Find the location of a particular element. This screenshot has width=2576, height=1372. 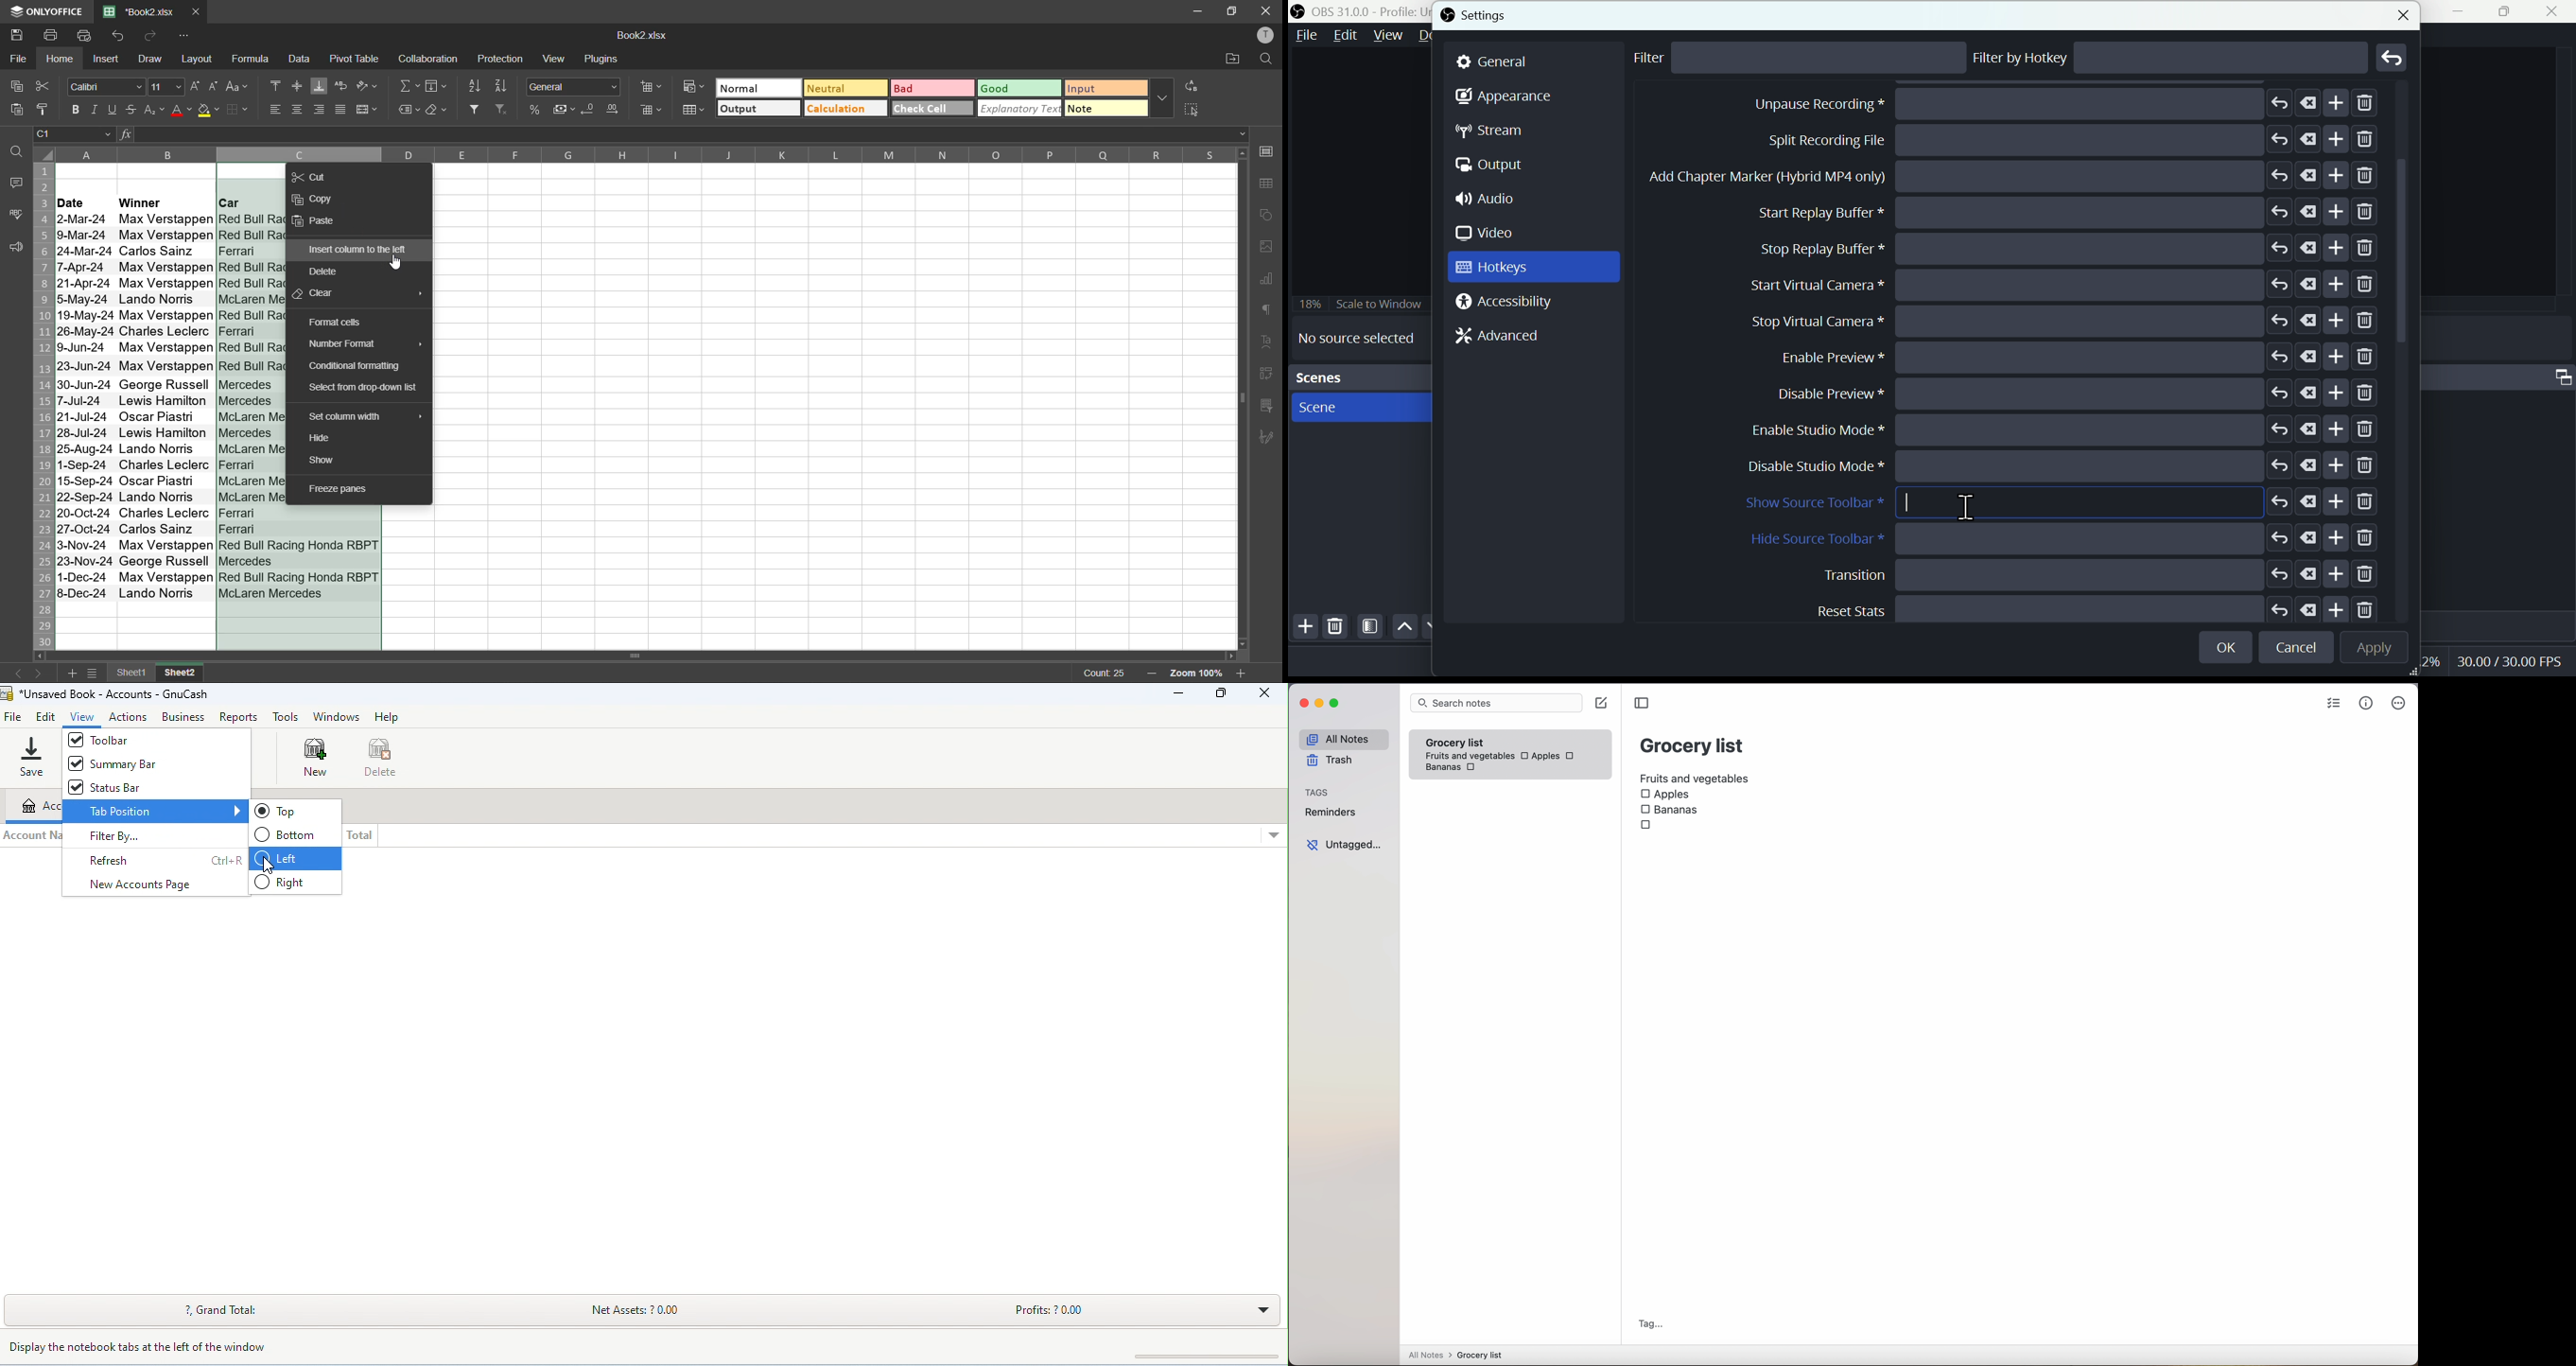

close Simplenote is located at coordinates (1303, 704).